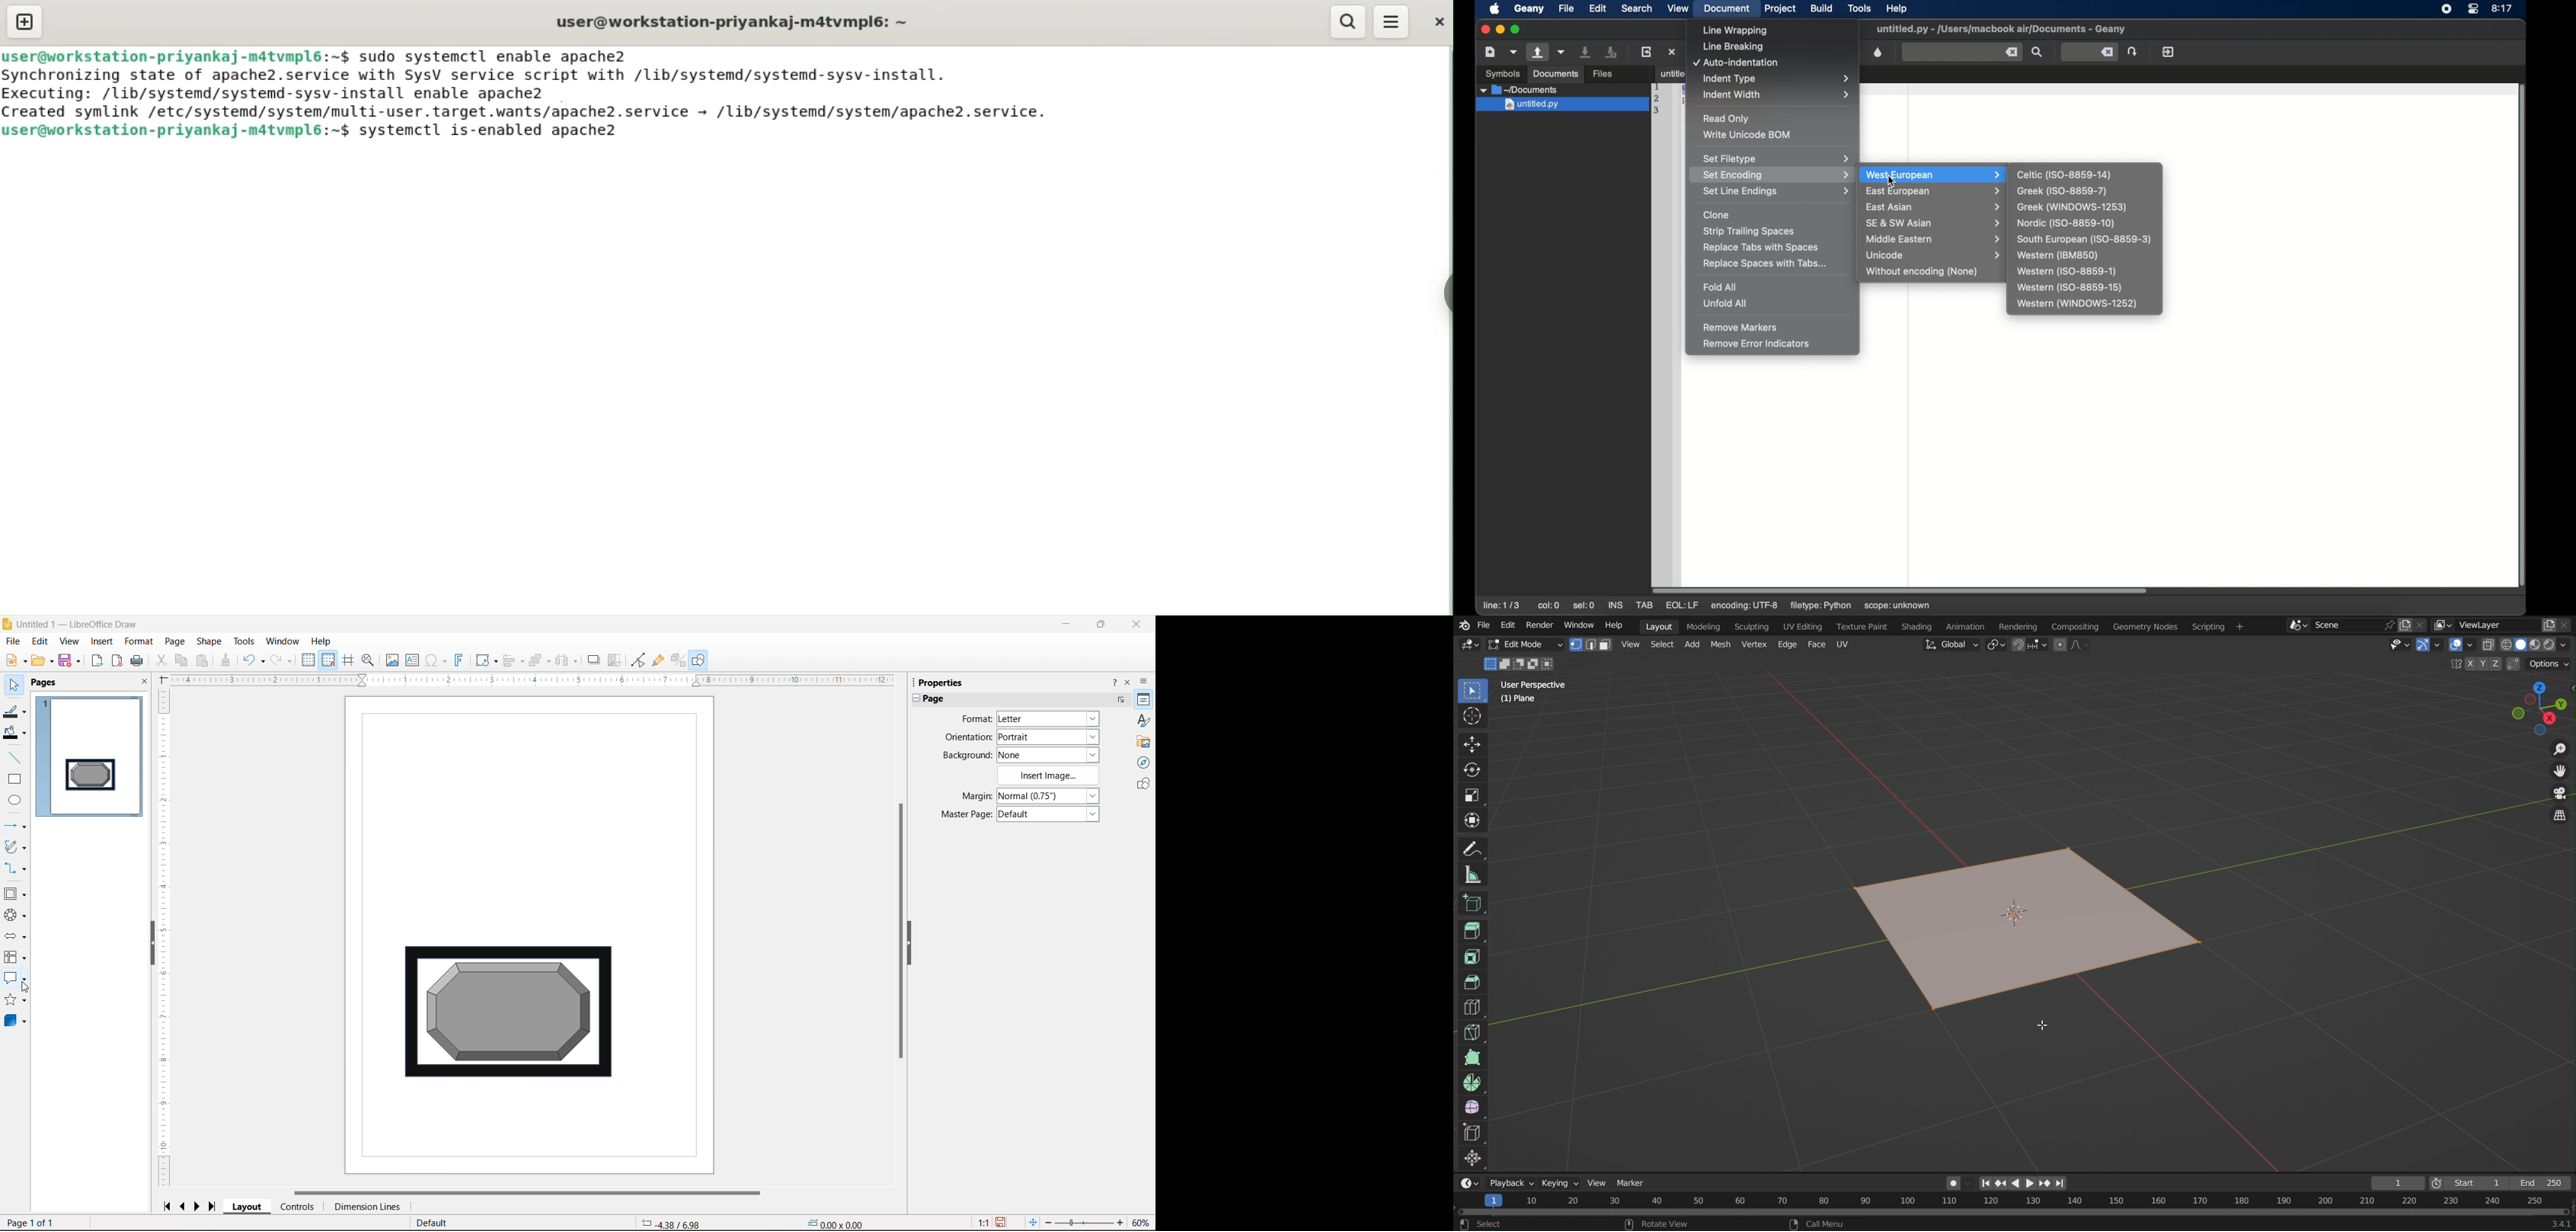 This screenshot has height=1232, width=2576. I want to click on east european menu, so click(1934, 192).